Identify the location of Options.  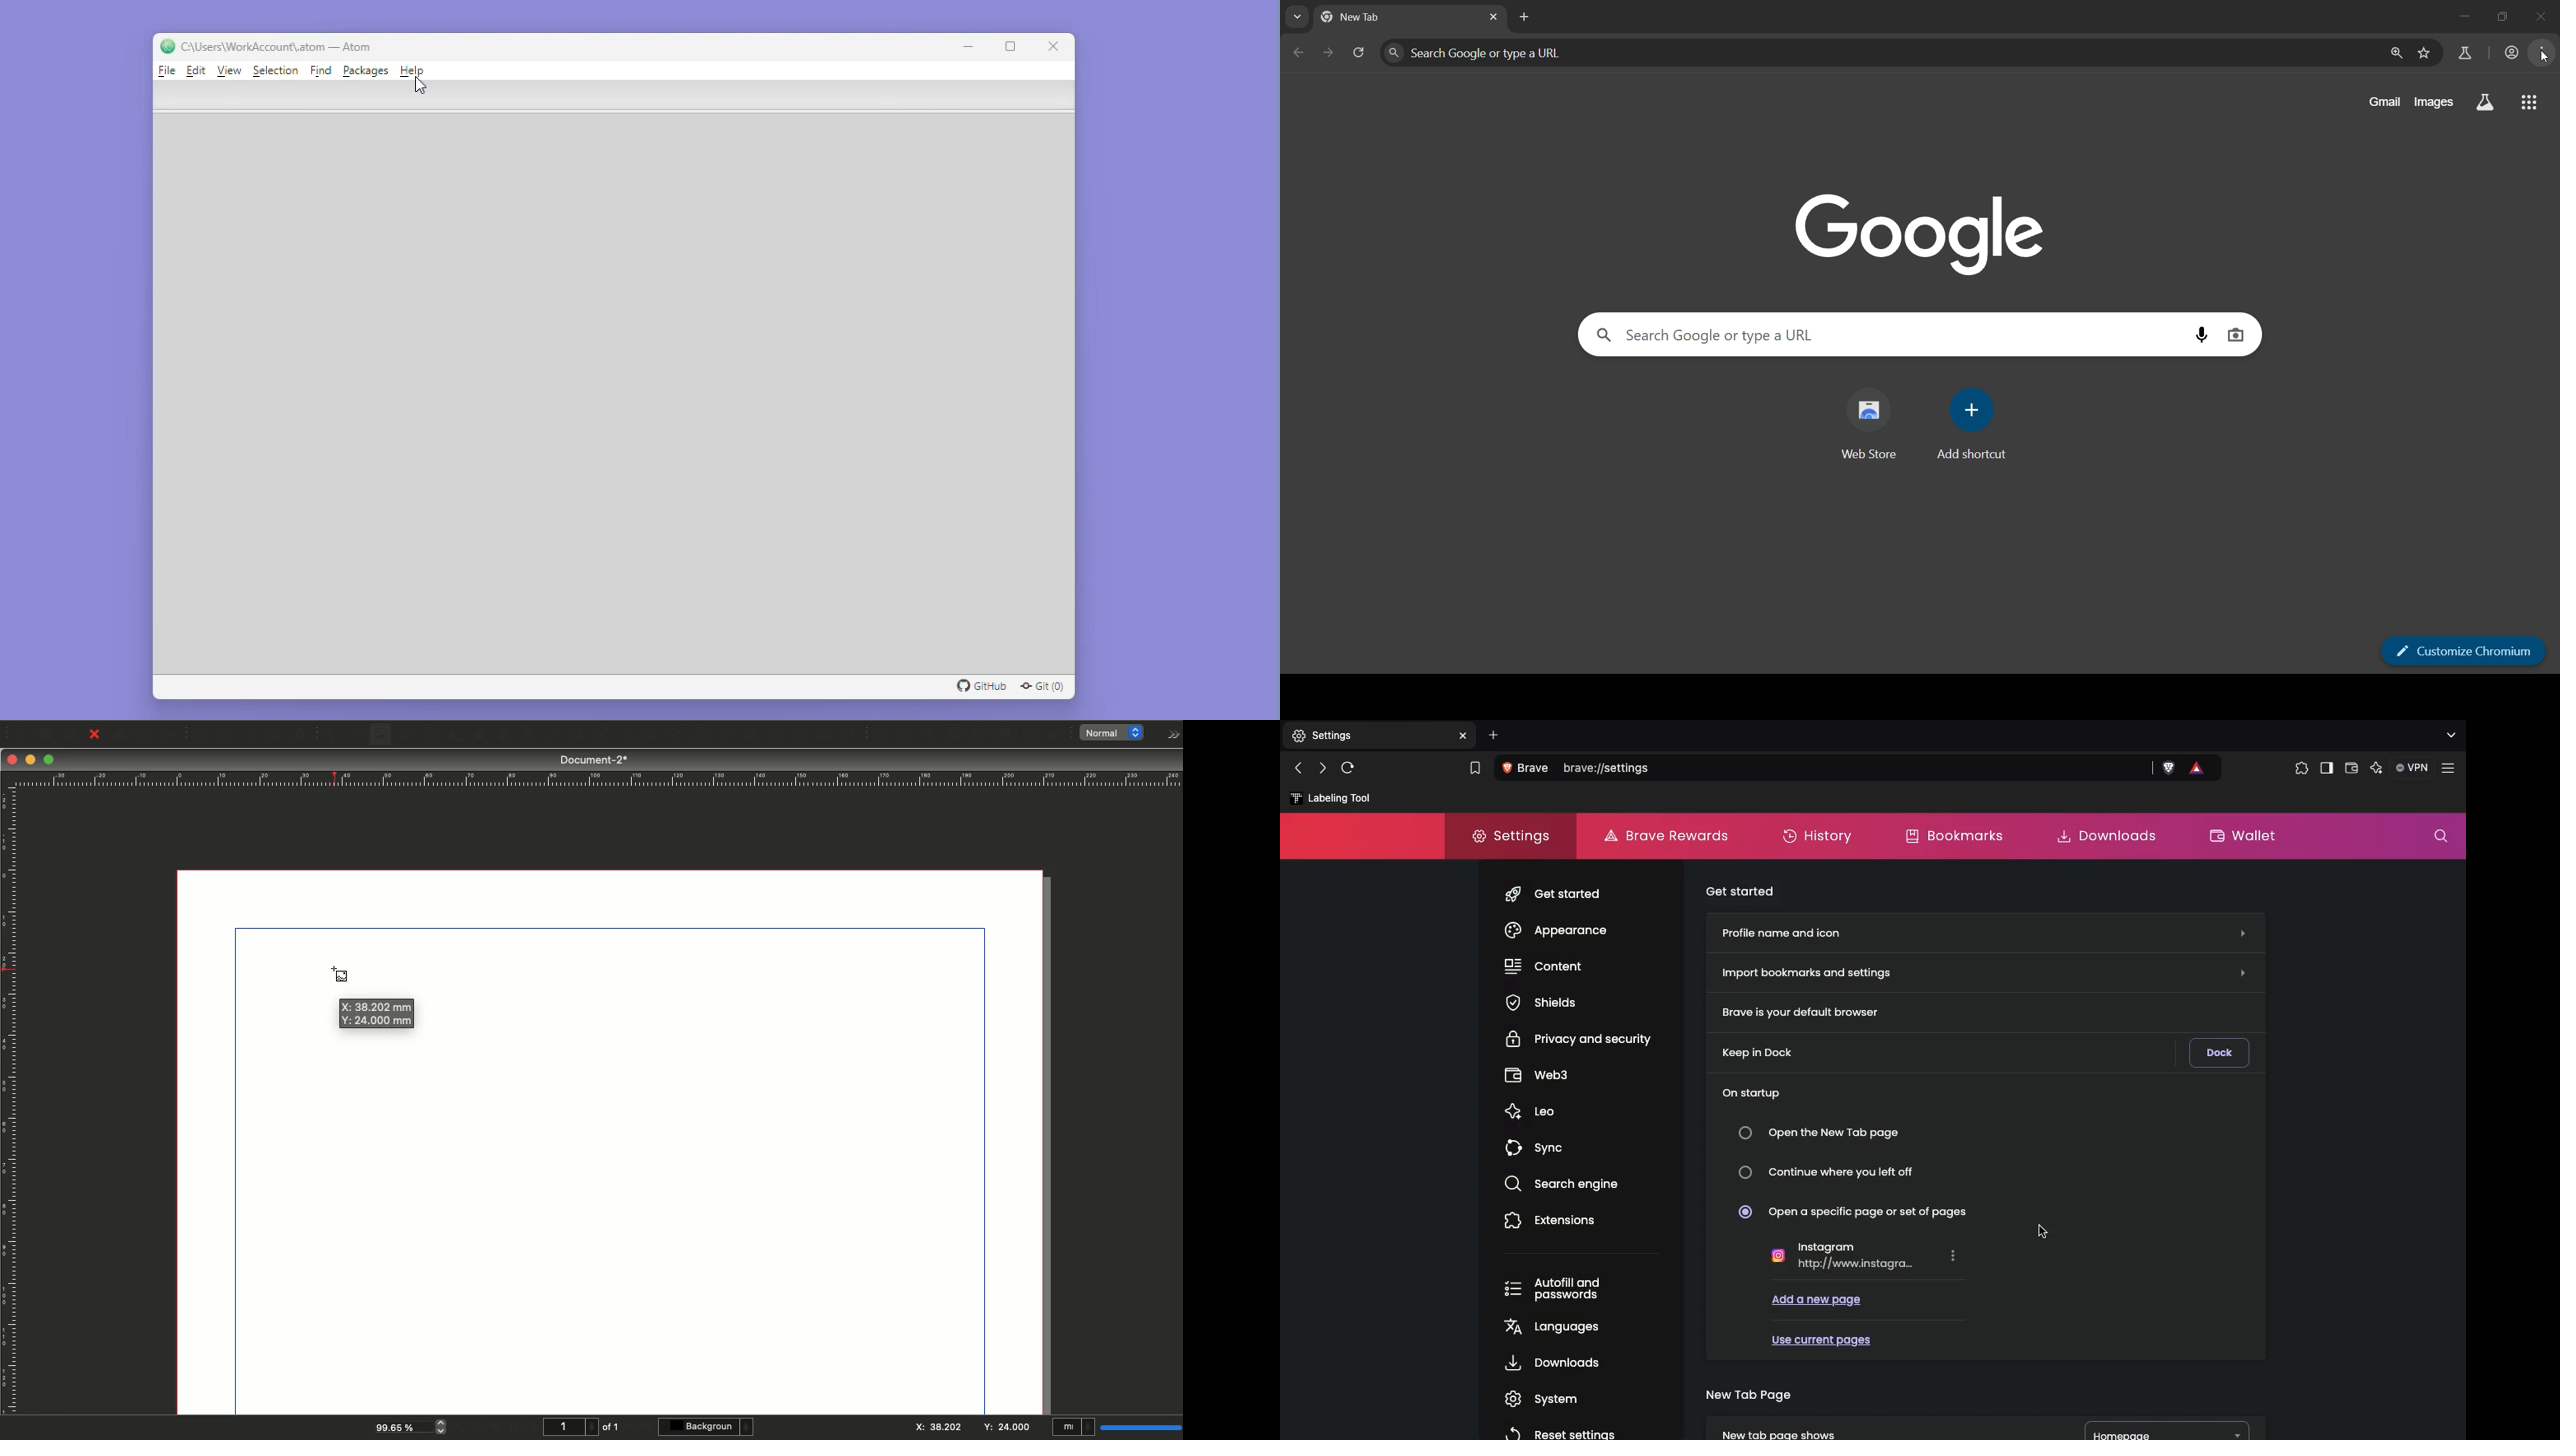
(1170, 735).